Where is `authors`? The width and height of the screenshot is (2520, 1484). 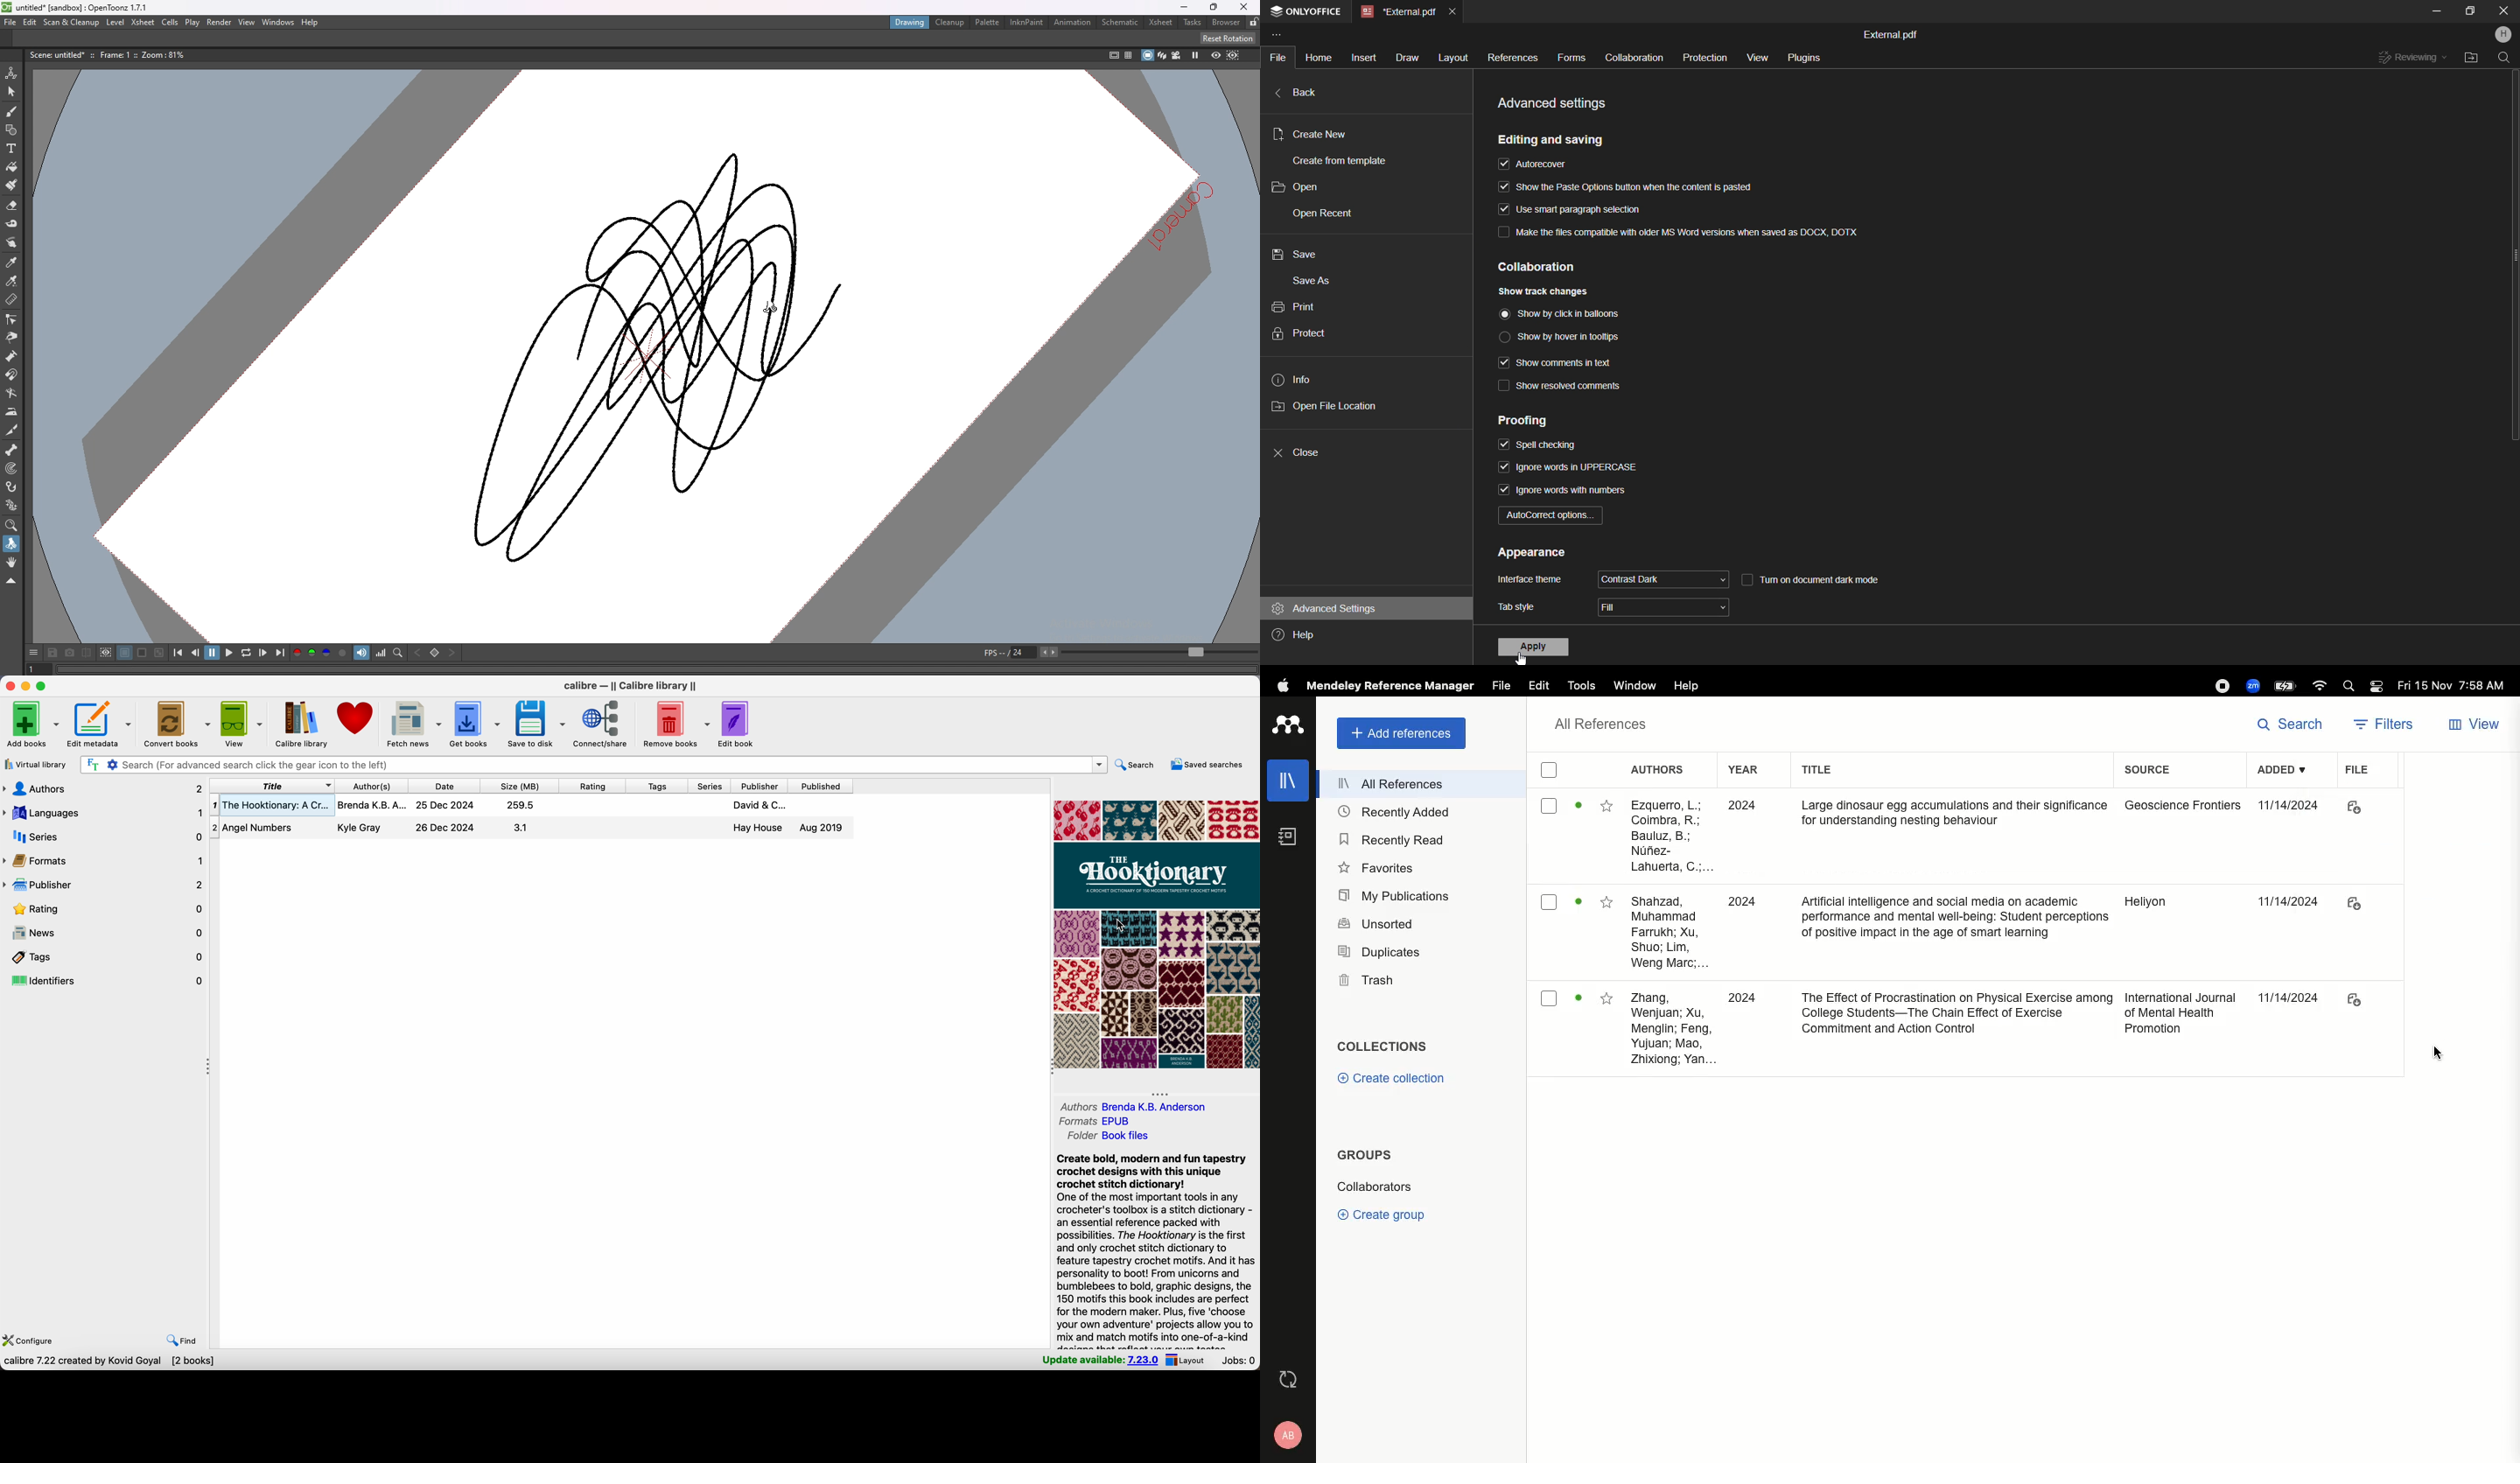 authors is located at coordinates (104, 789).